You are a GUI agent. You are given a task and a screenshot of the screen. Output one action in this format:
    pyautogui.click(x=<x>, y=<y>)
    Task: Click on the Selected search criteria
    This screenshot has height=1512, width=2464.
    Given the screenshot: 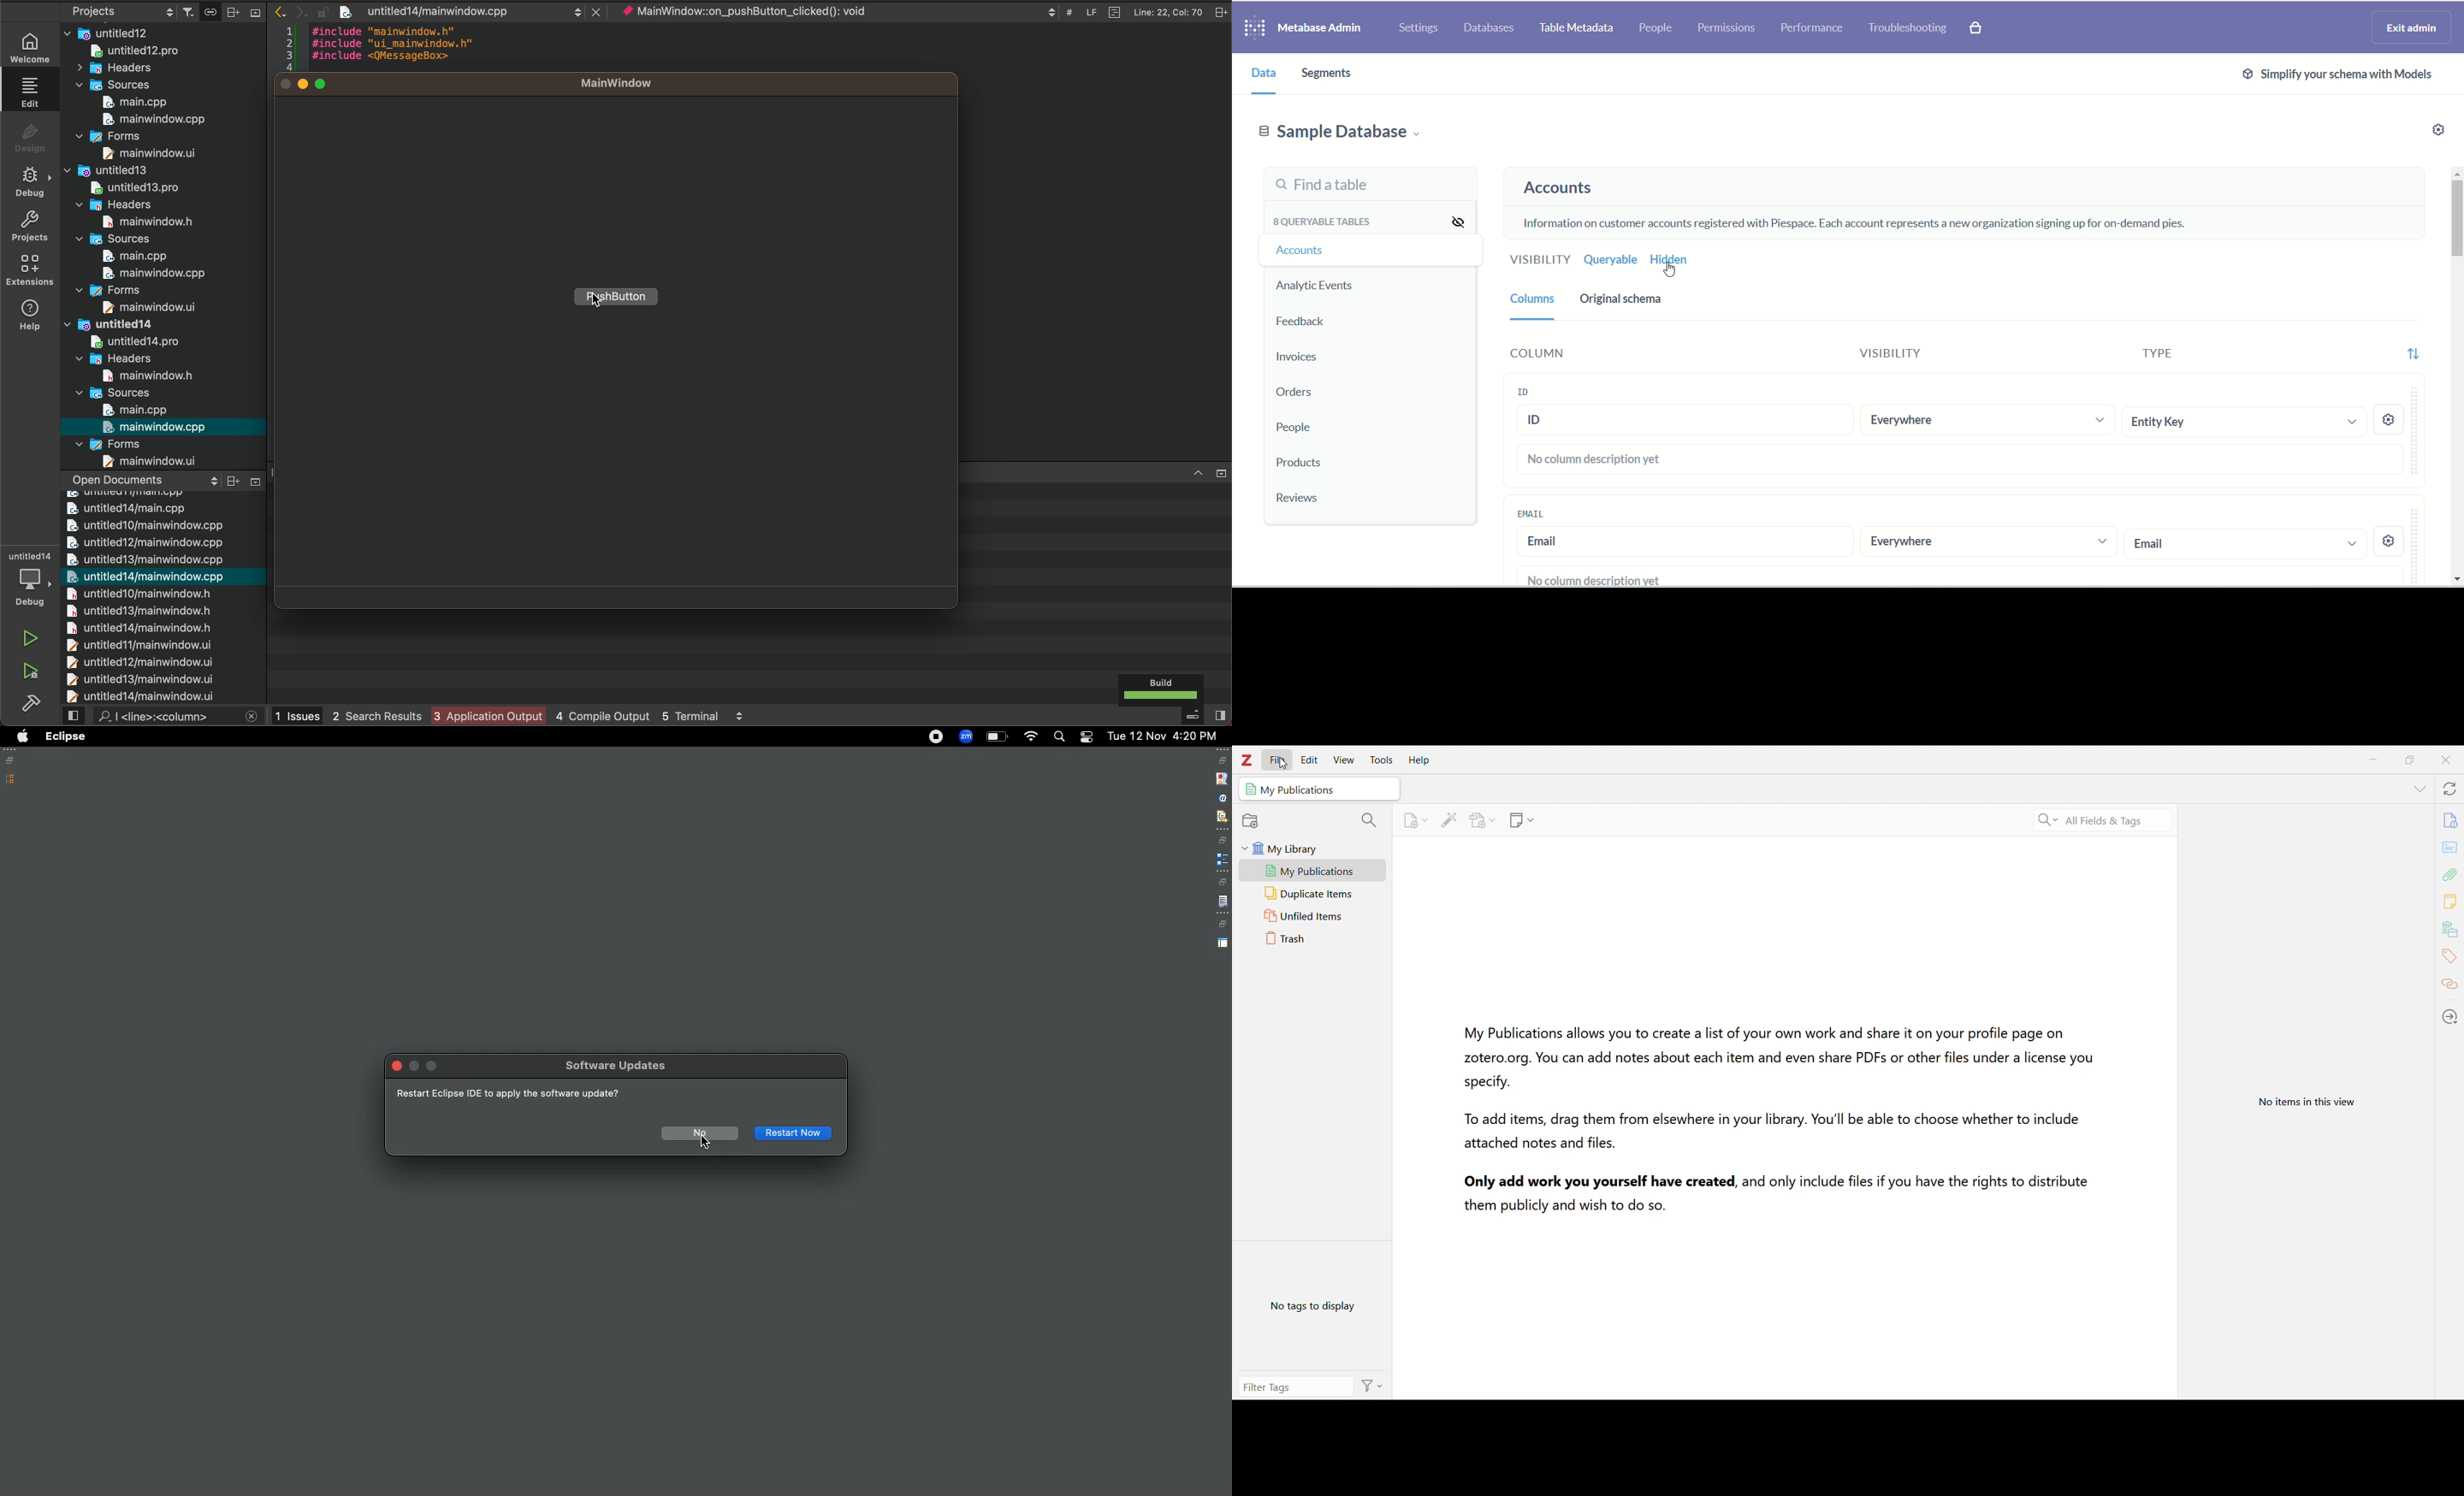 What is the action you would take?
    pyautogui.click(x=2104, y=821)
    